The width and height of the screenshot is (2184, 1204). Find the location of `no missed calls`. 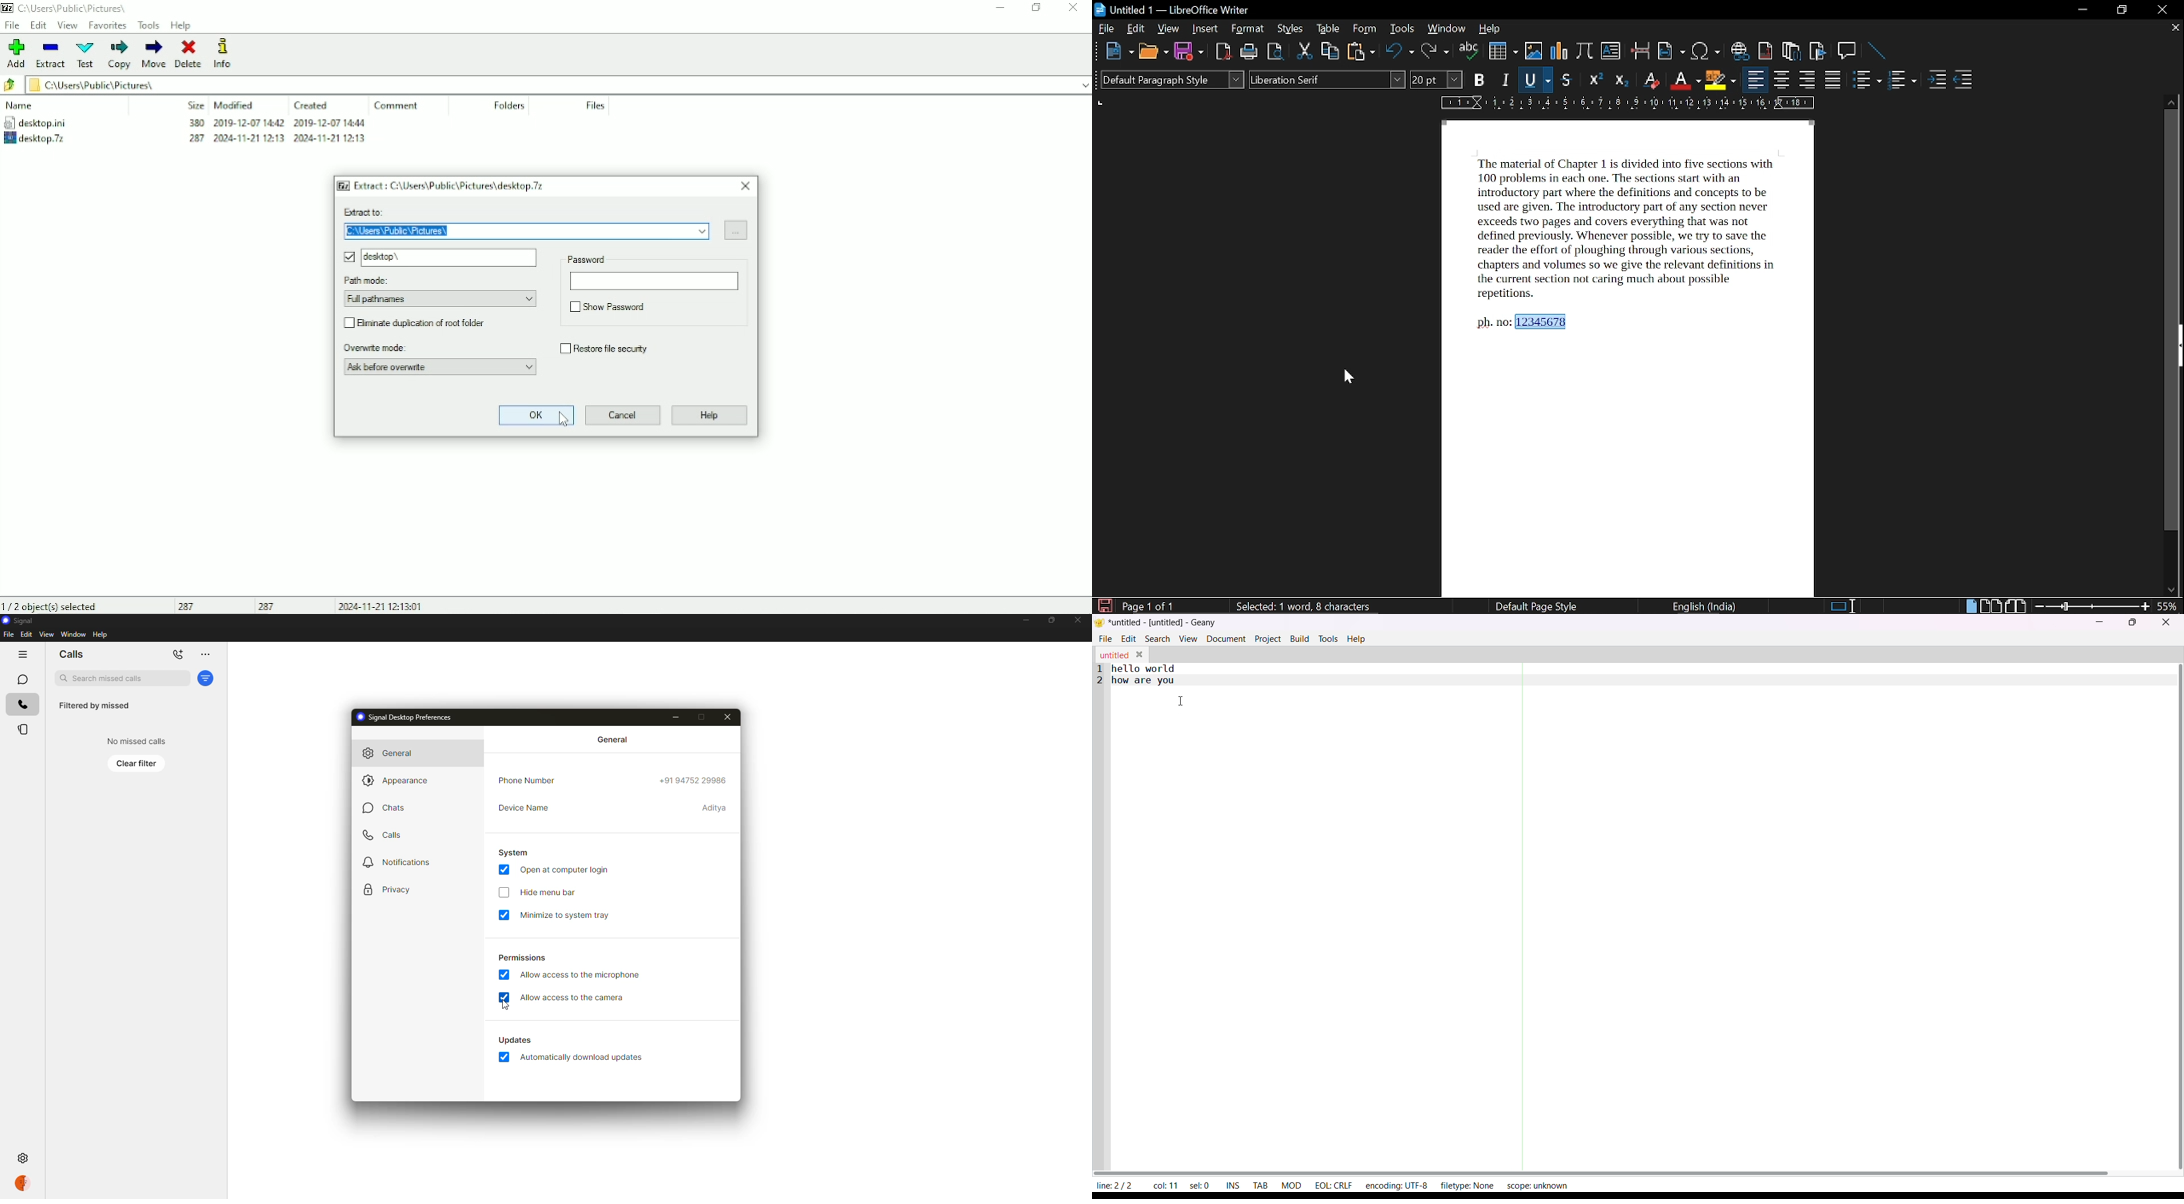

no missed calls is located at coordinates (134, 741).